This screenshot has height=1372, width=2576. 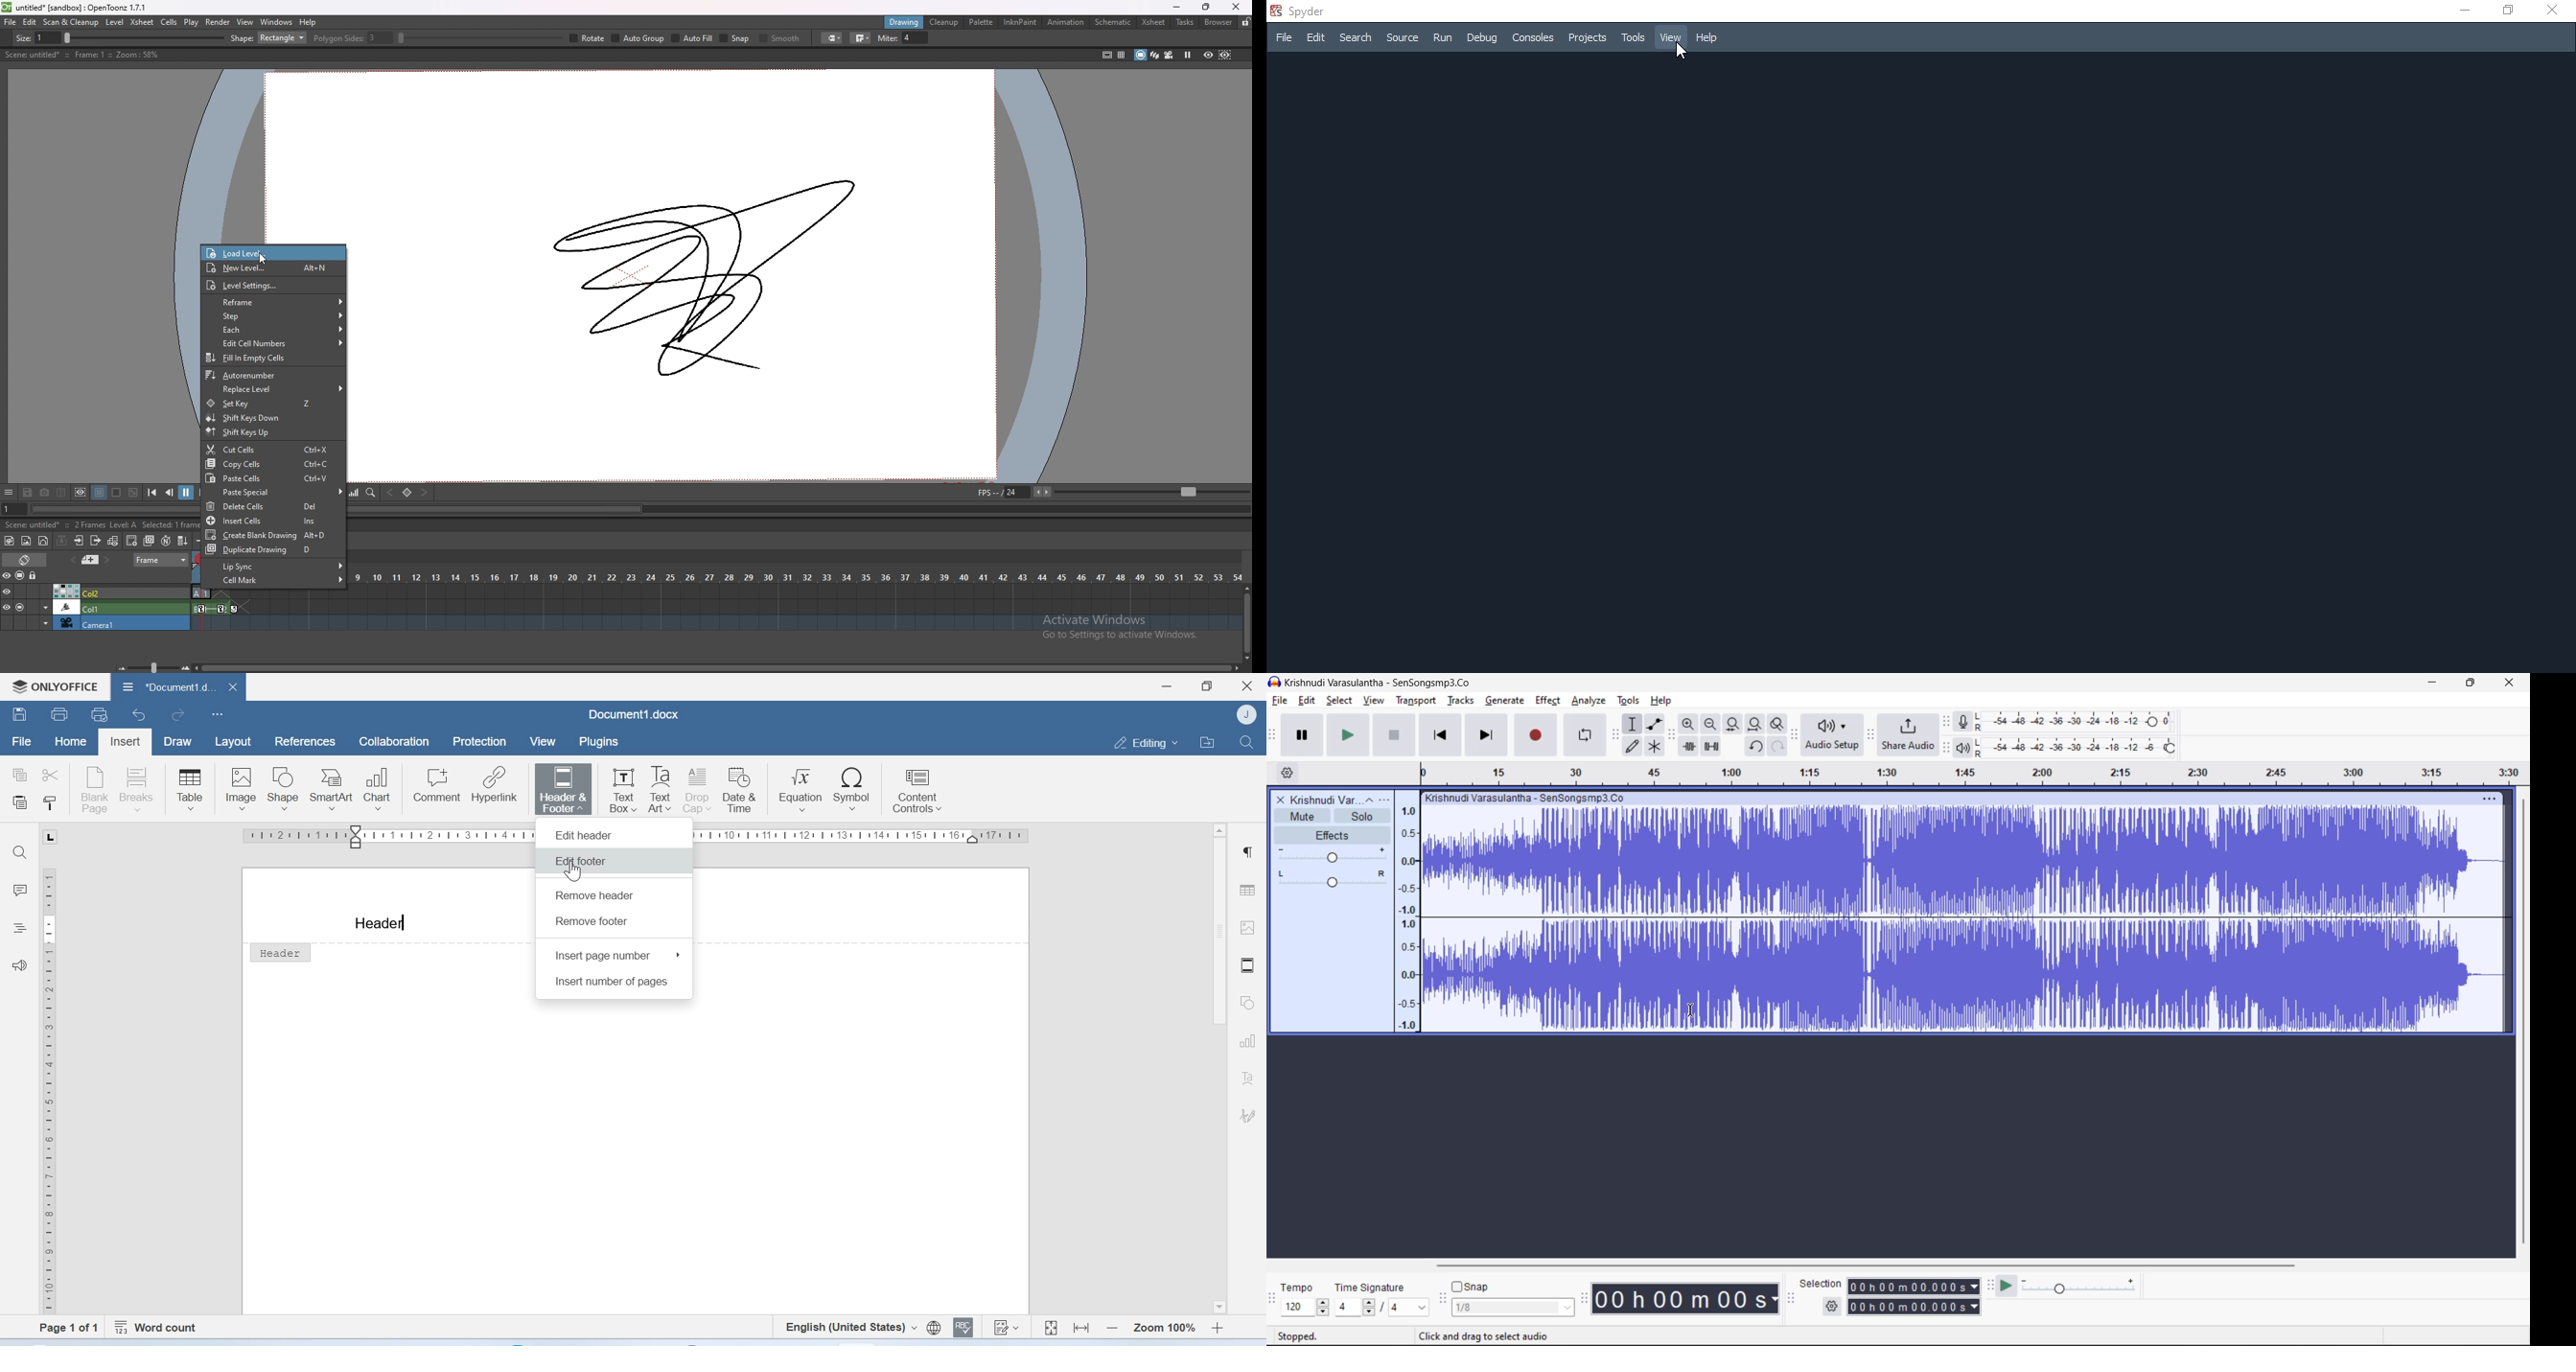 What do you see at coordinates (1380, 799) in the screenshot?
I see `options` at bounding box center [1380, 799].